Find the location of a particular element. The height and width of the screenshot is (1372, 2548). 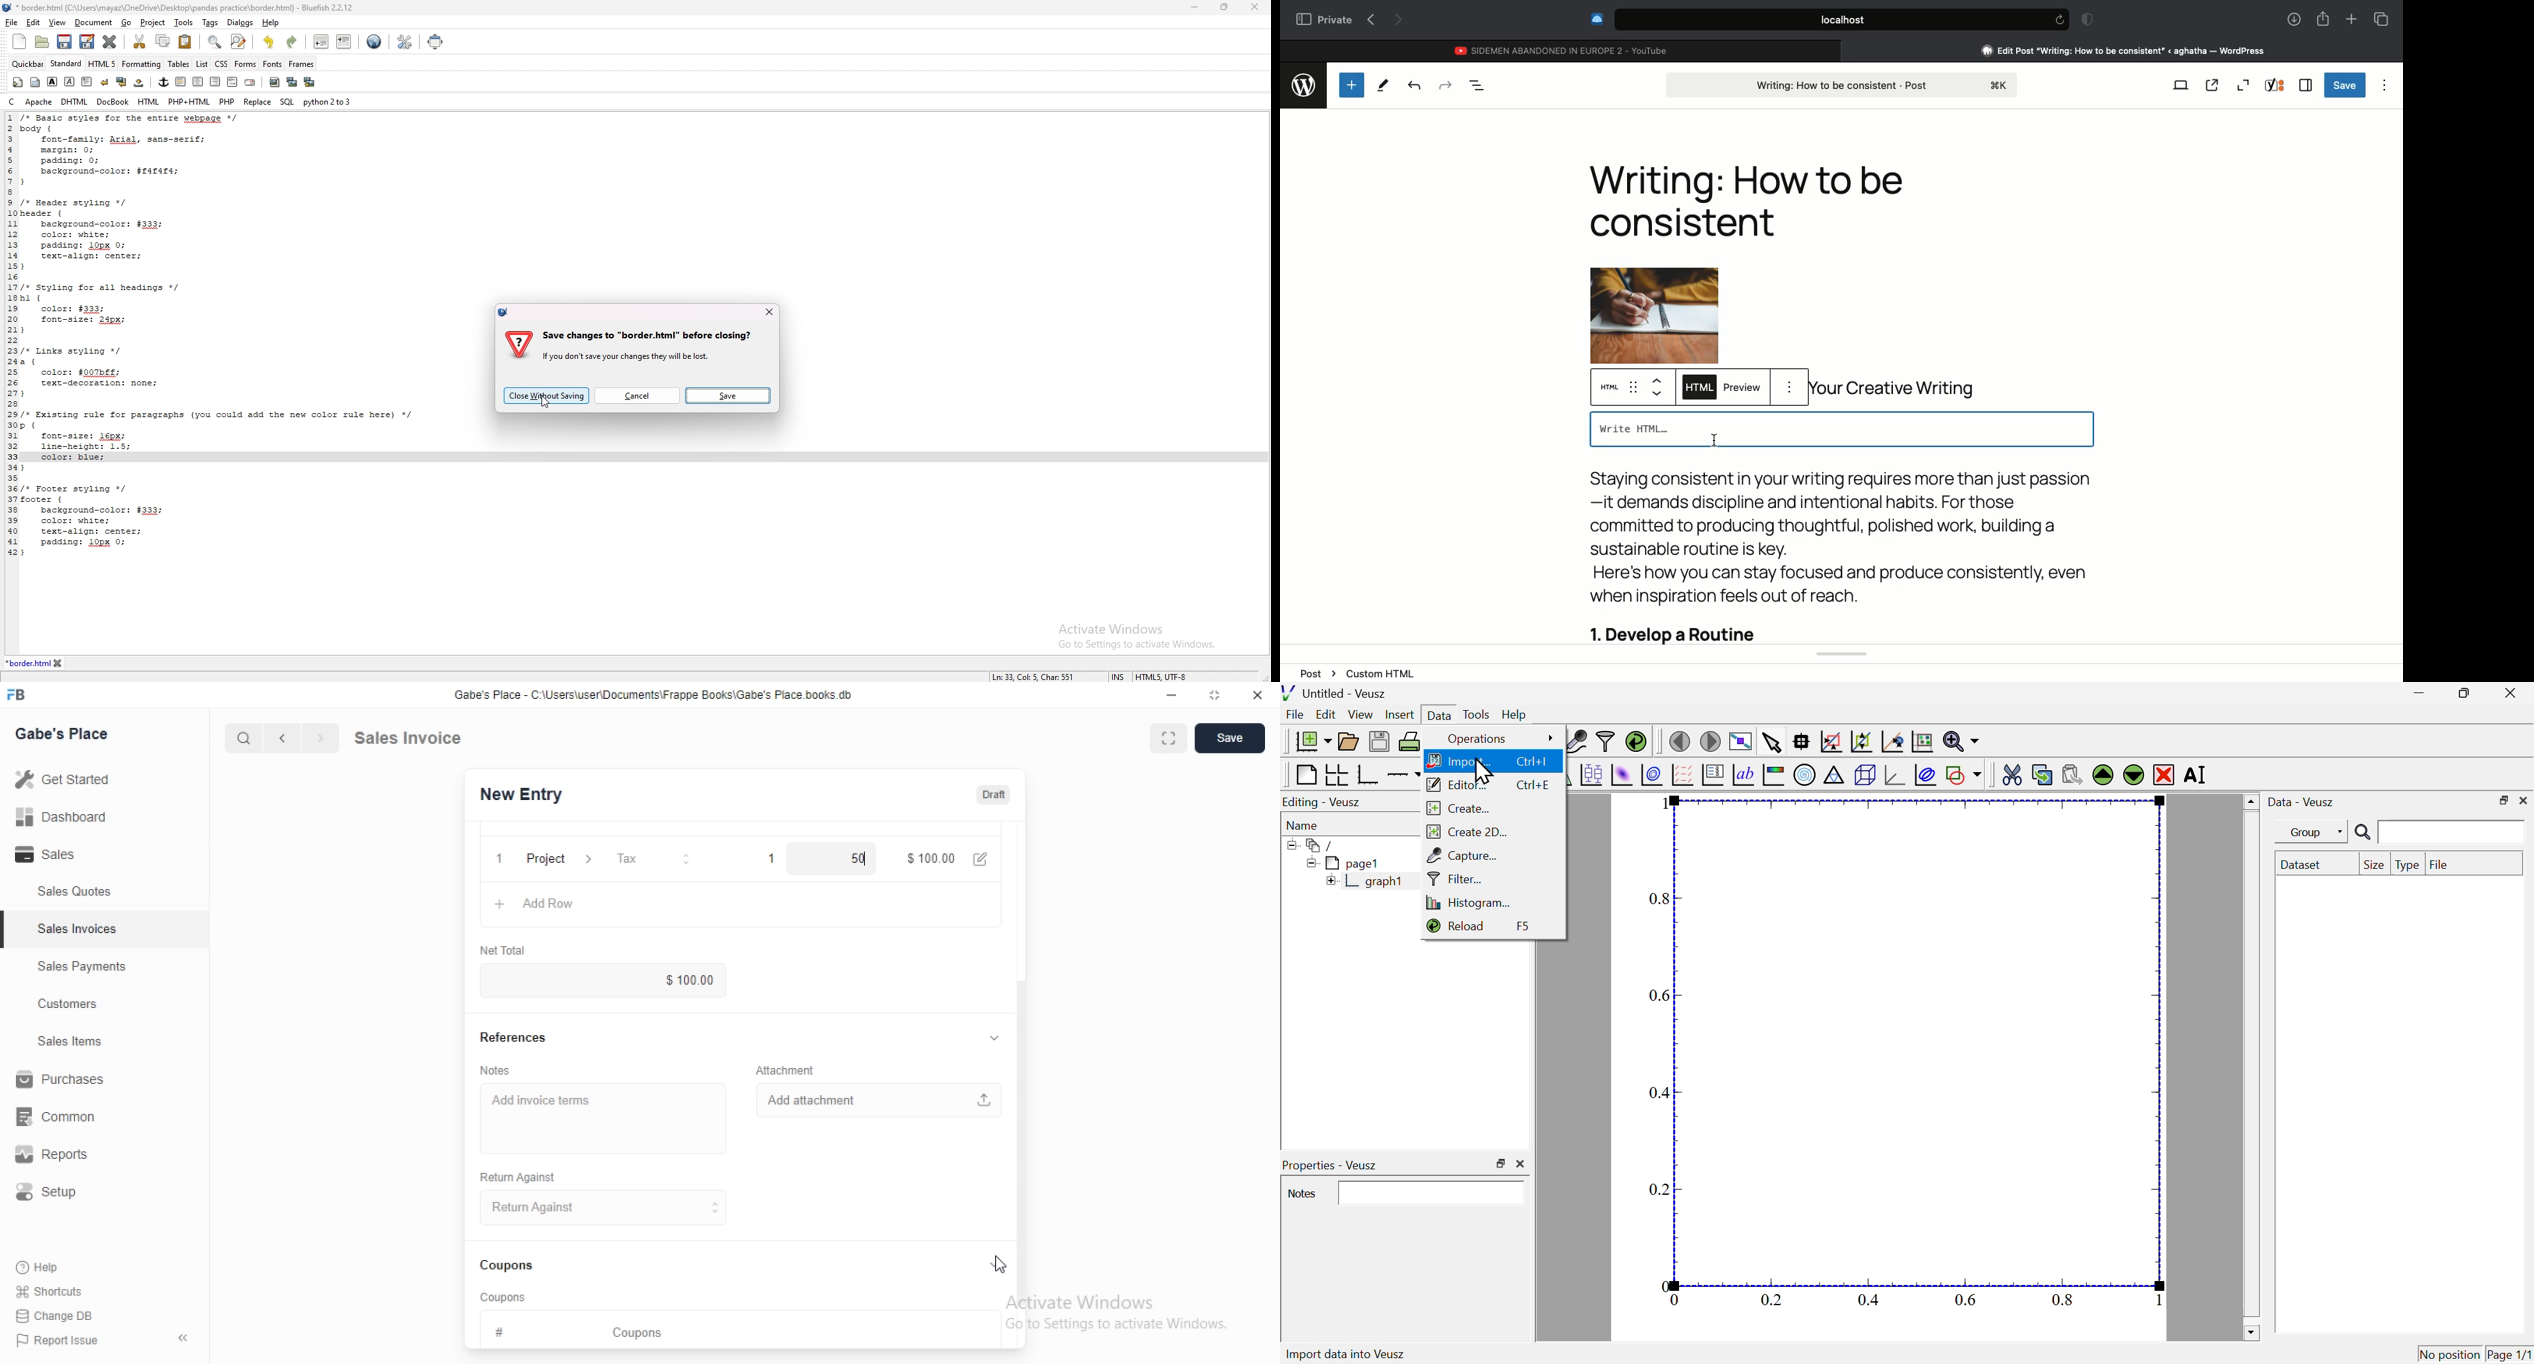

Next page is located at coordinates (1400, 21).